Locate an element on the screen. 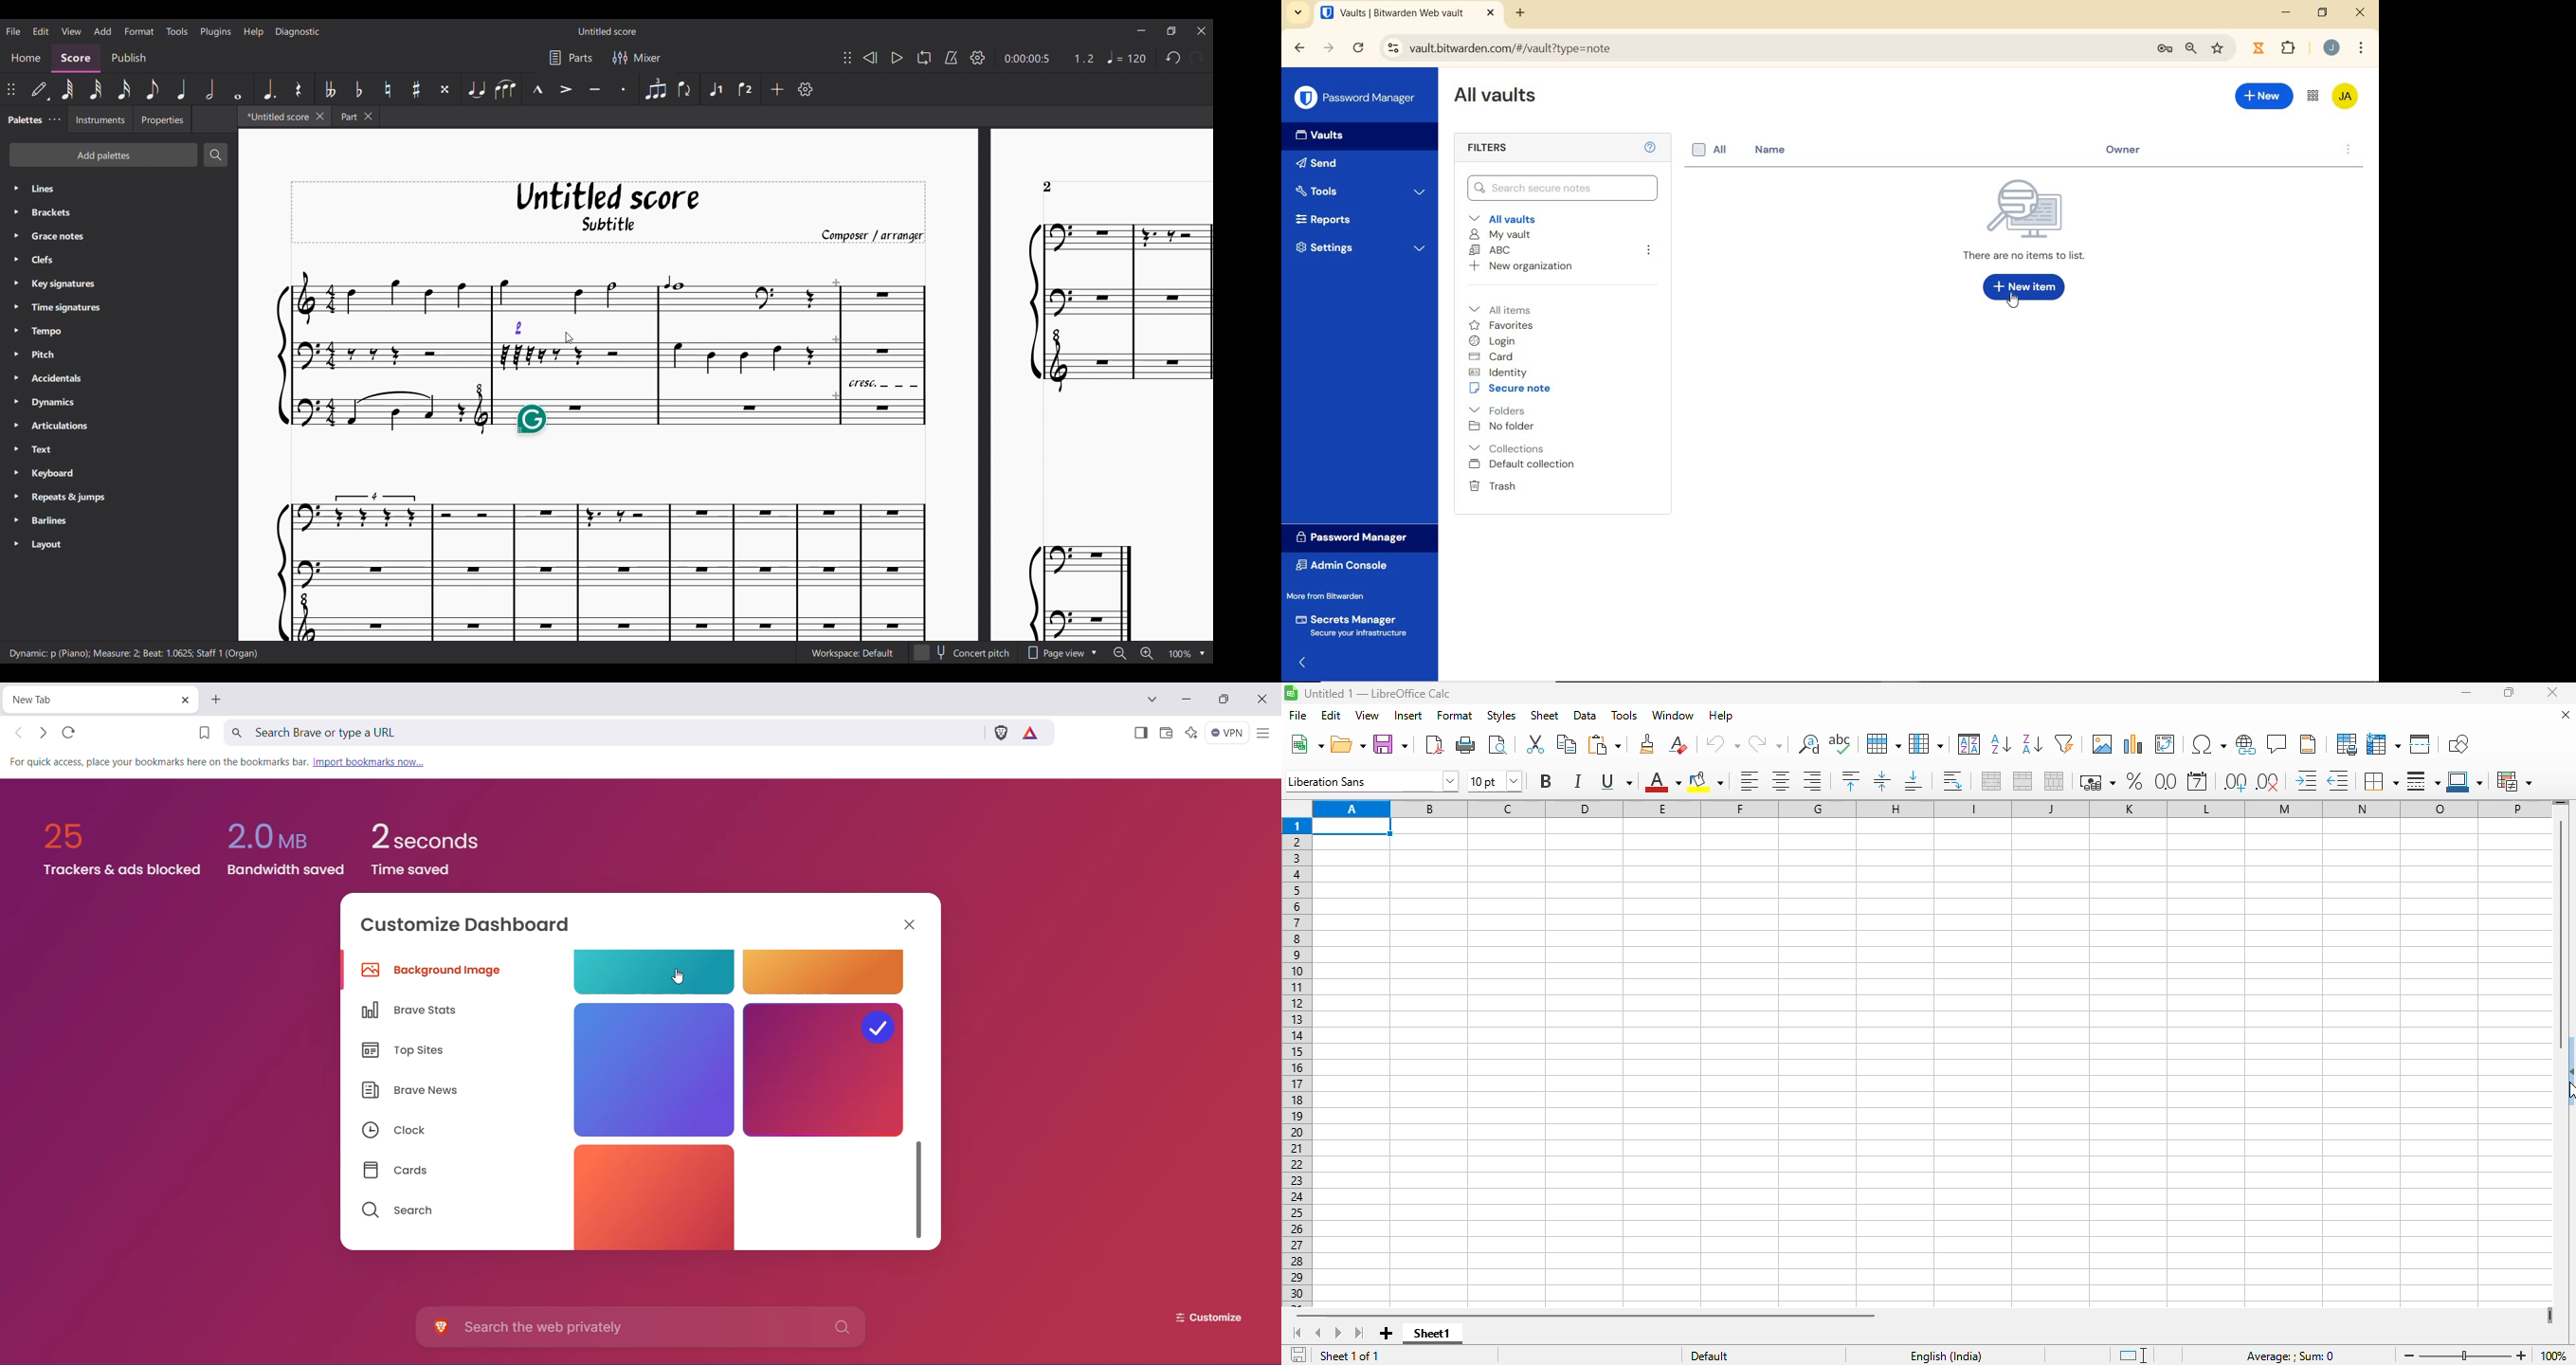 This screenshot has width=2576, height=1372. reload is located at coordinates (1358, 48).